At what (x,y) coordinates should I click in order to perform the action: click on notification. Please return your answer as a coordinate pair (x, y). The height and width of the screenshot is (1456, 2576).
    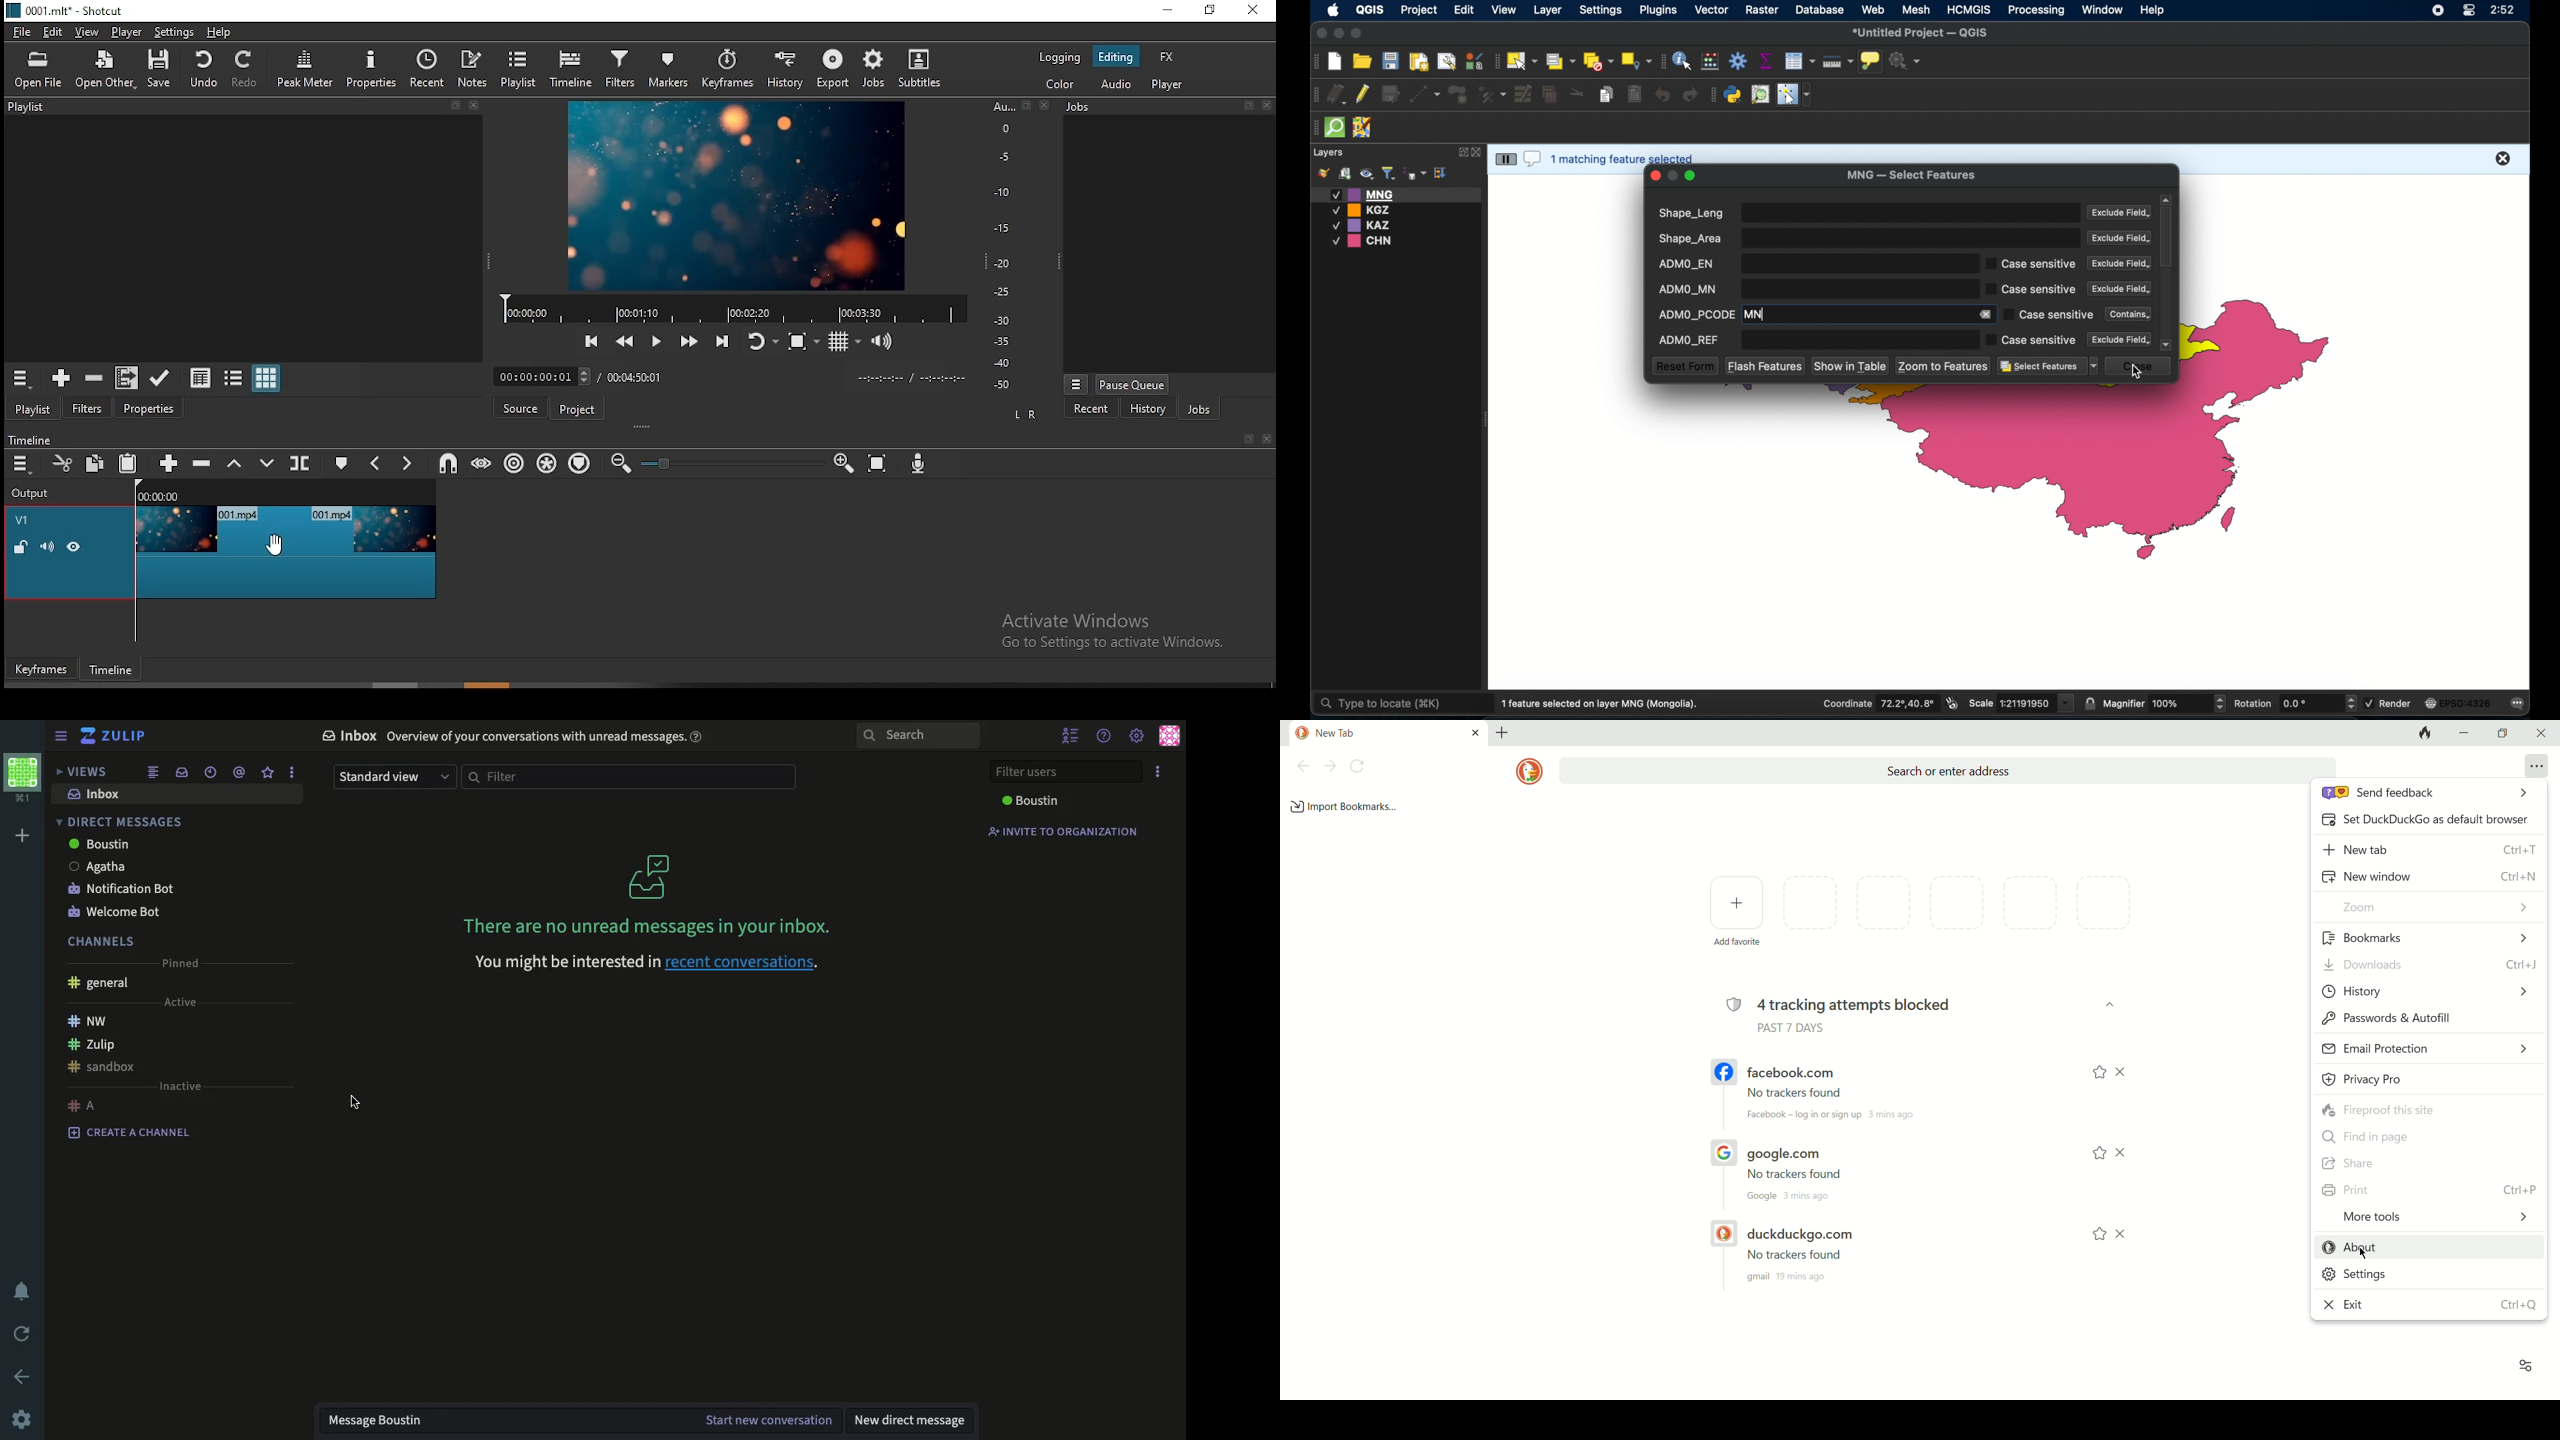
    Looking at the image, I should click on (23, 1291).